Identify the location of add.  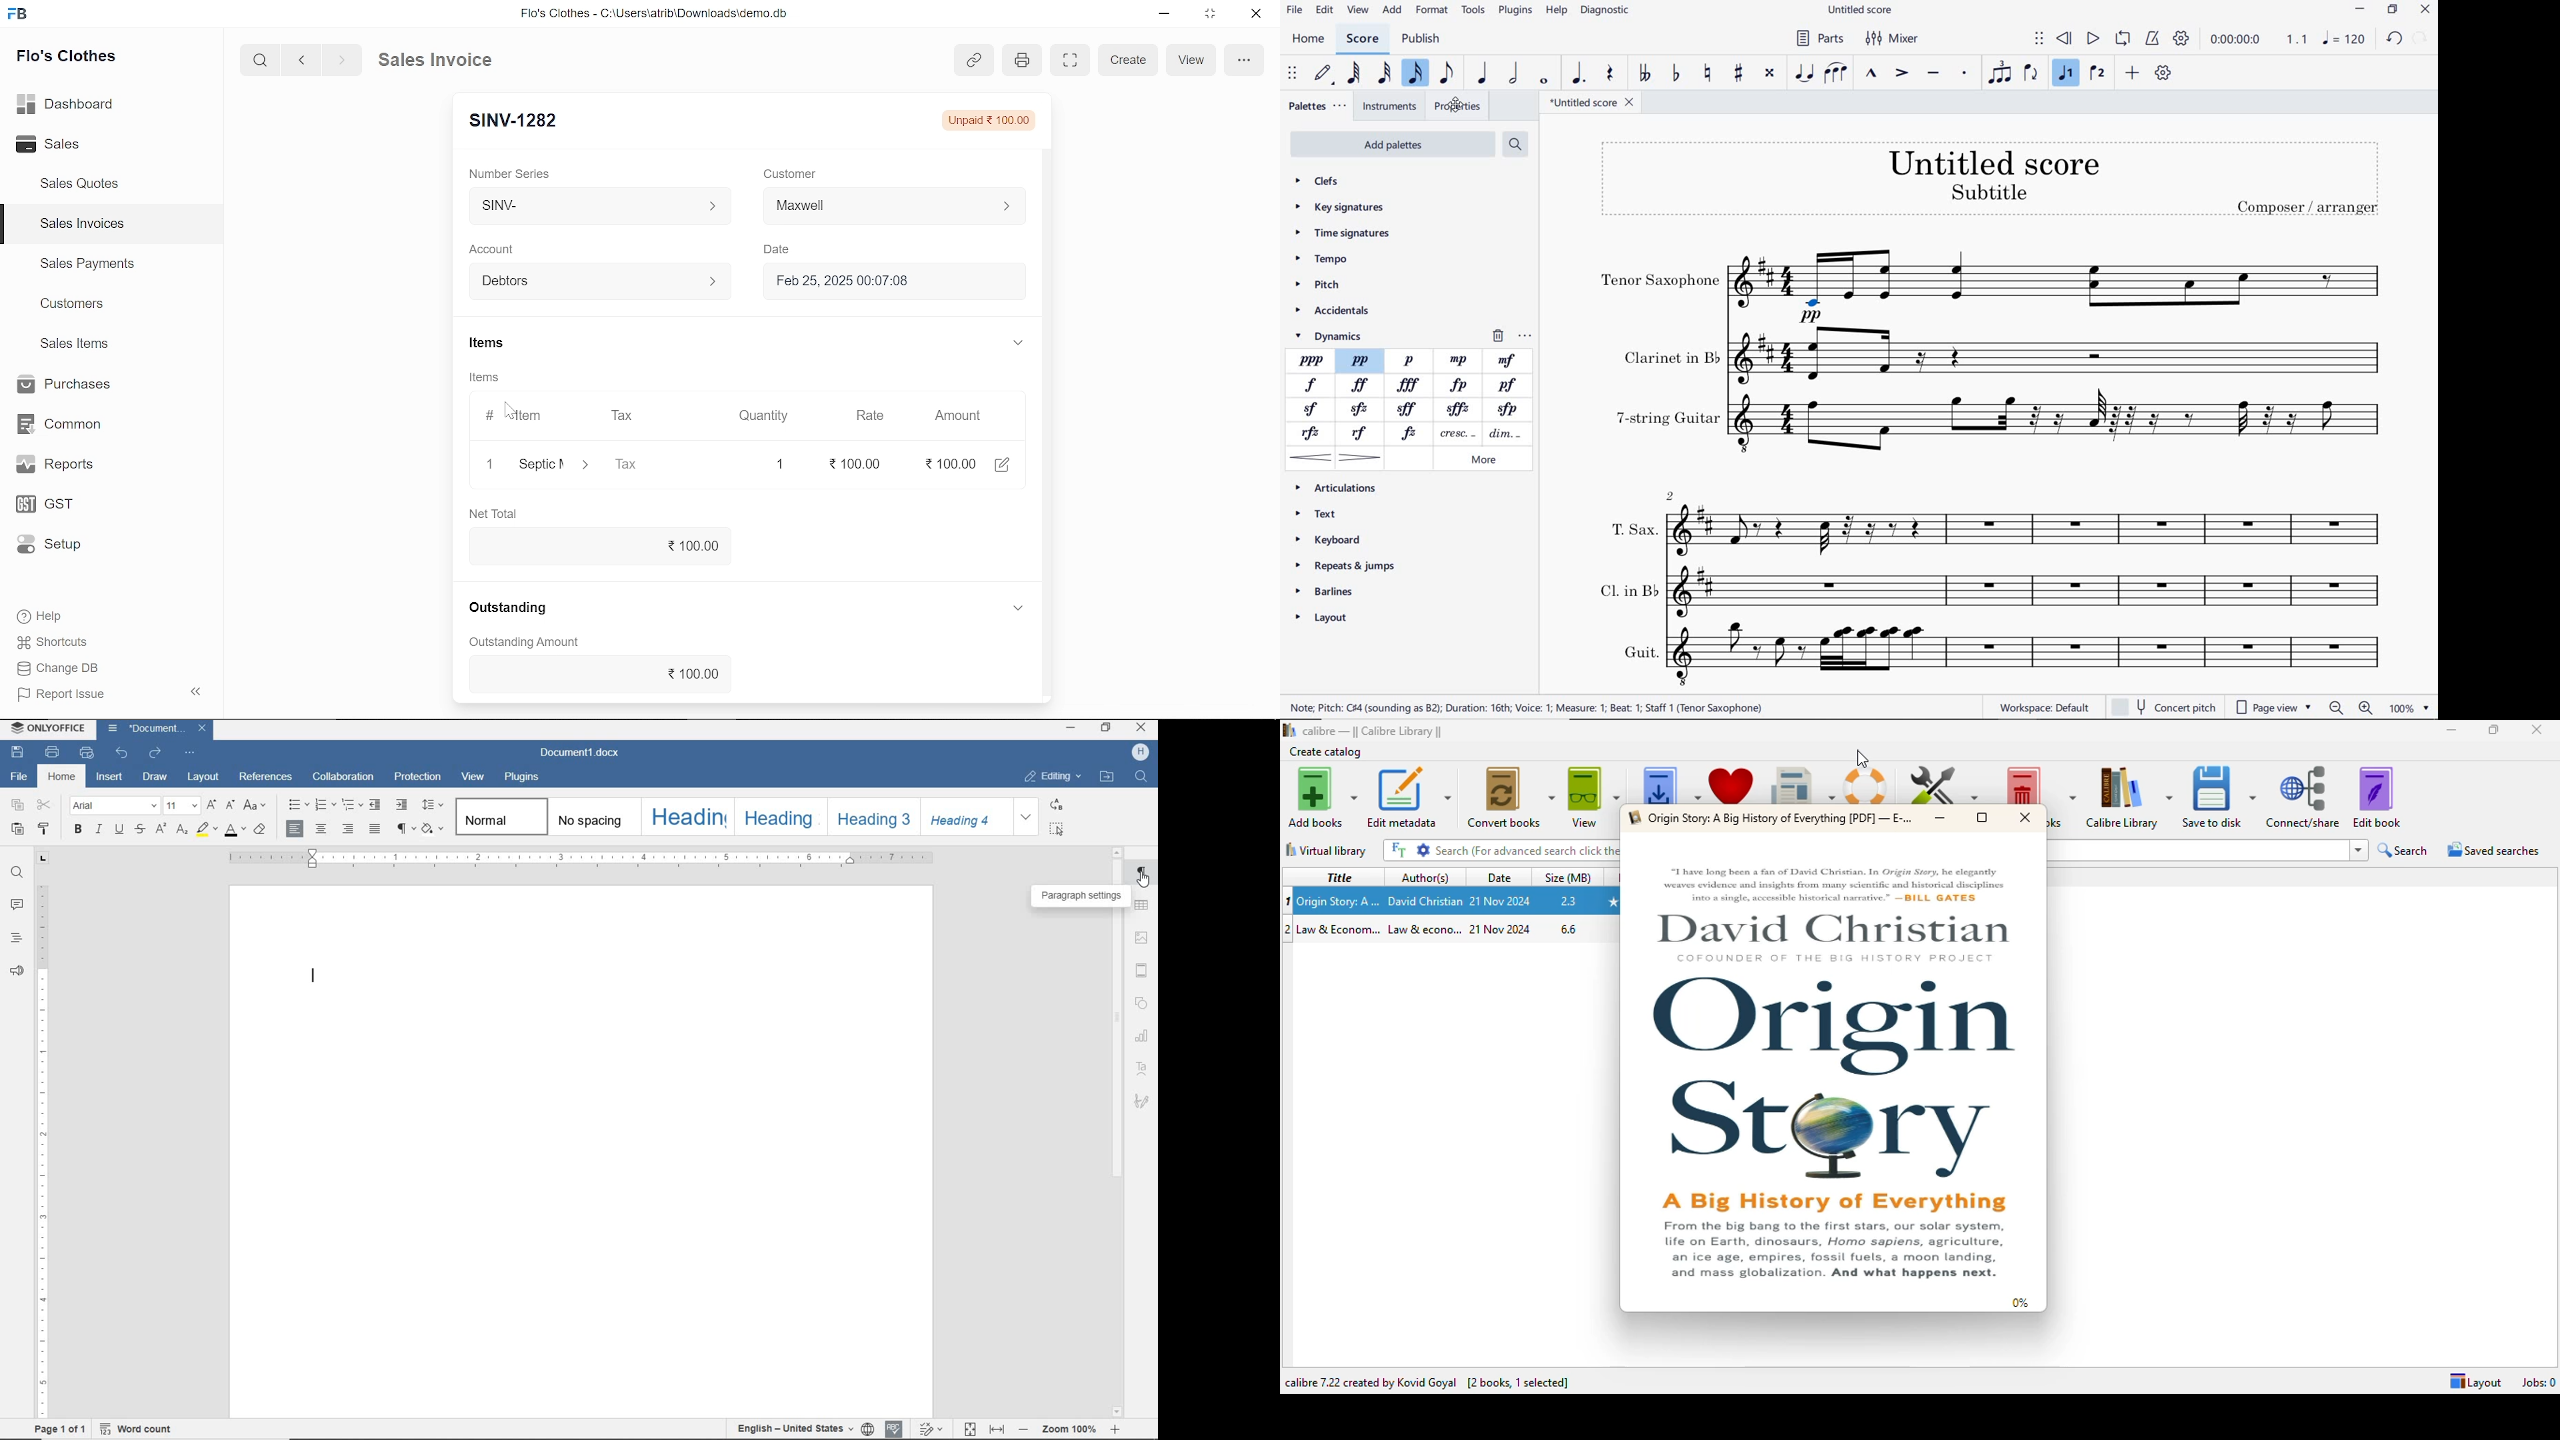
(1392, 10).